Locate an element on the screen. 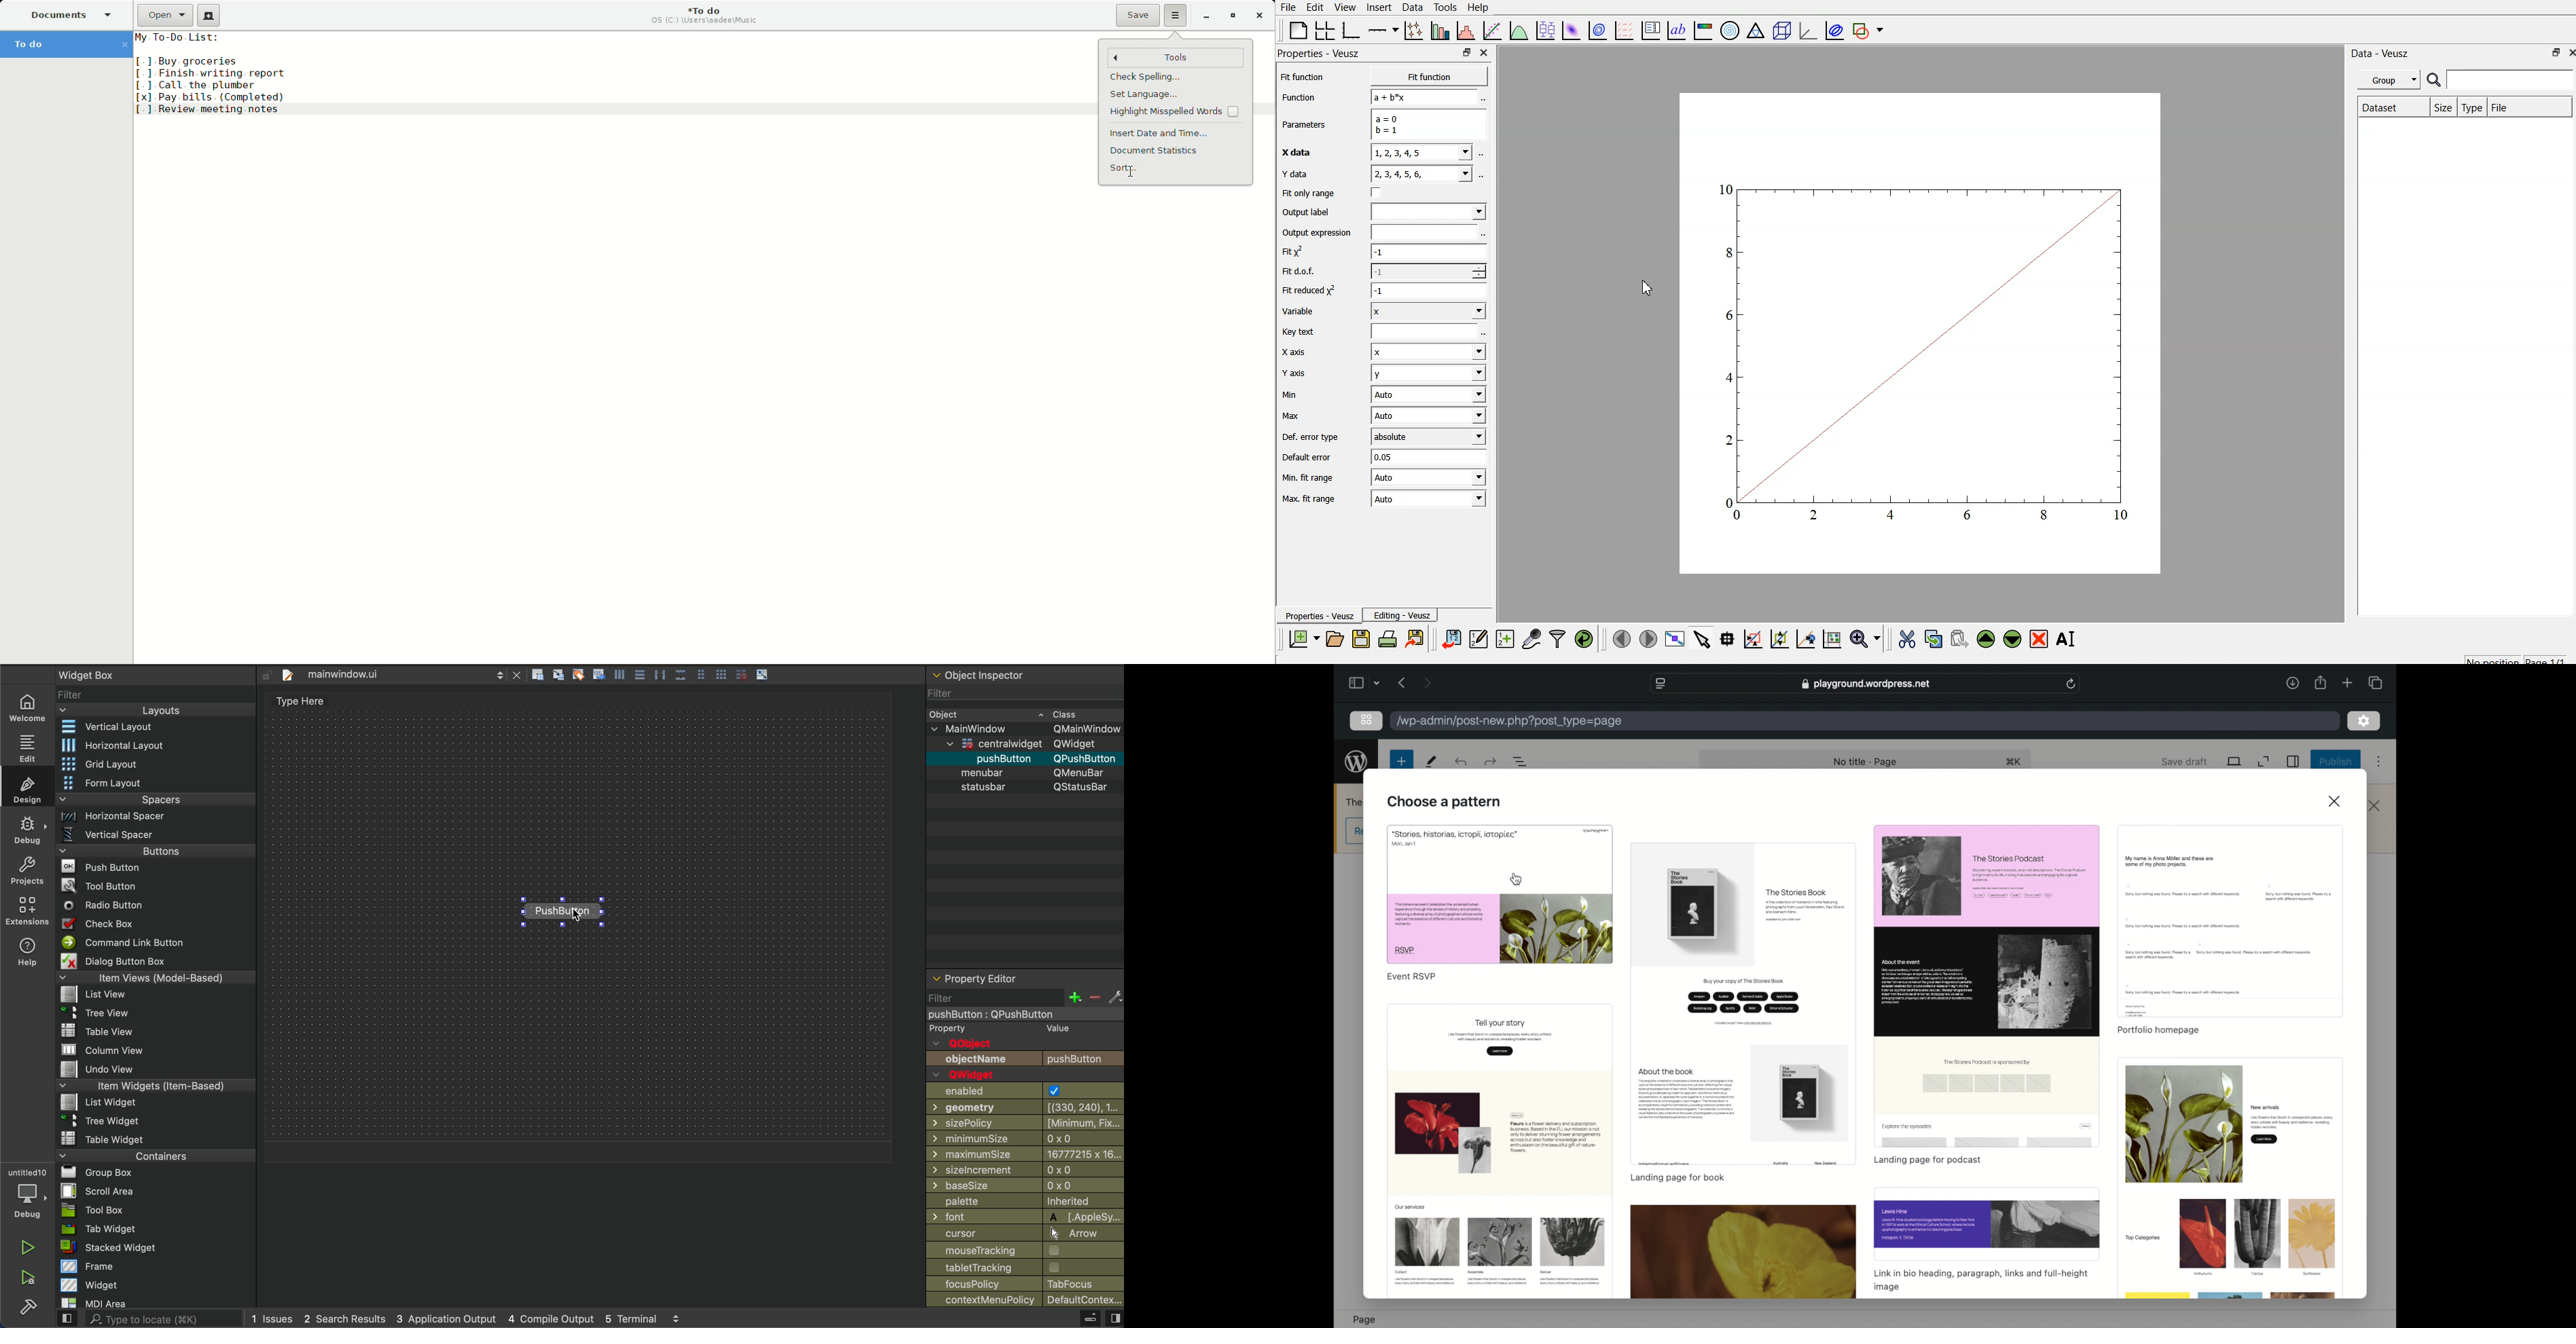 The height and width of the screenshot is (1344, 2576). grid view is located at coordinates (1366, 719).